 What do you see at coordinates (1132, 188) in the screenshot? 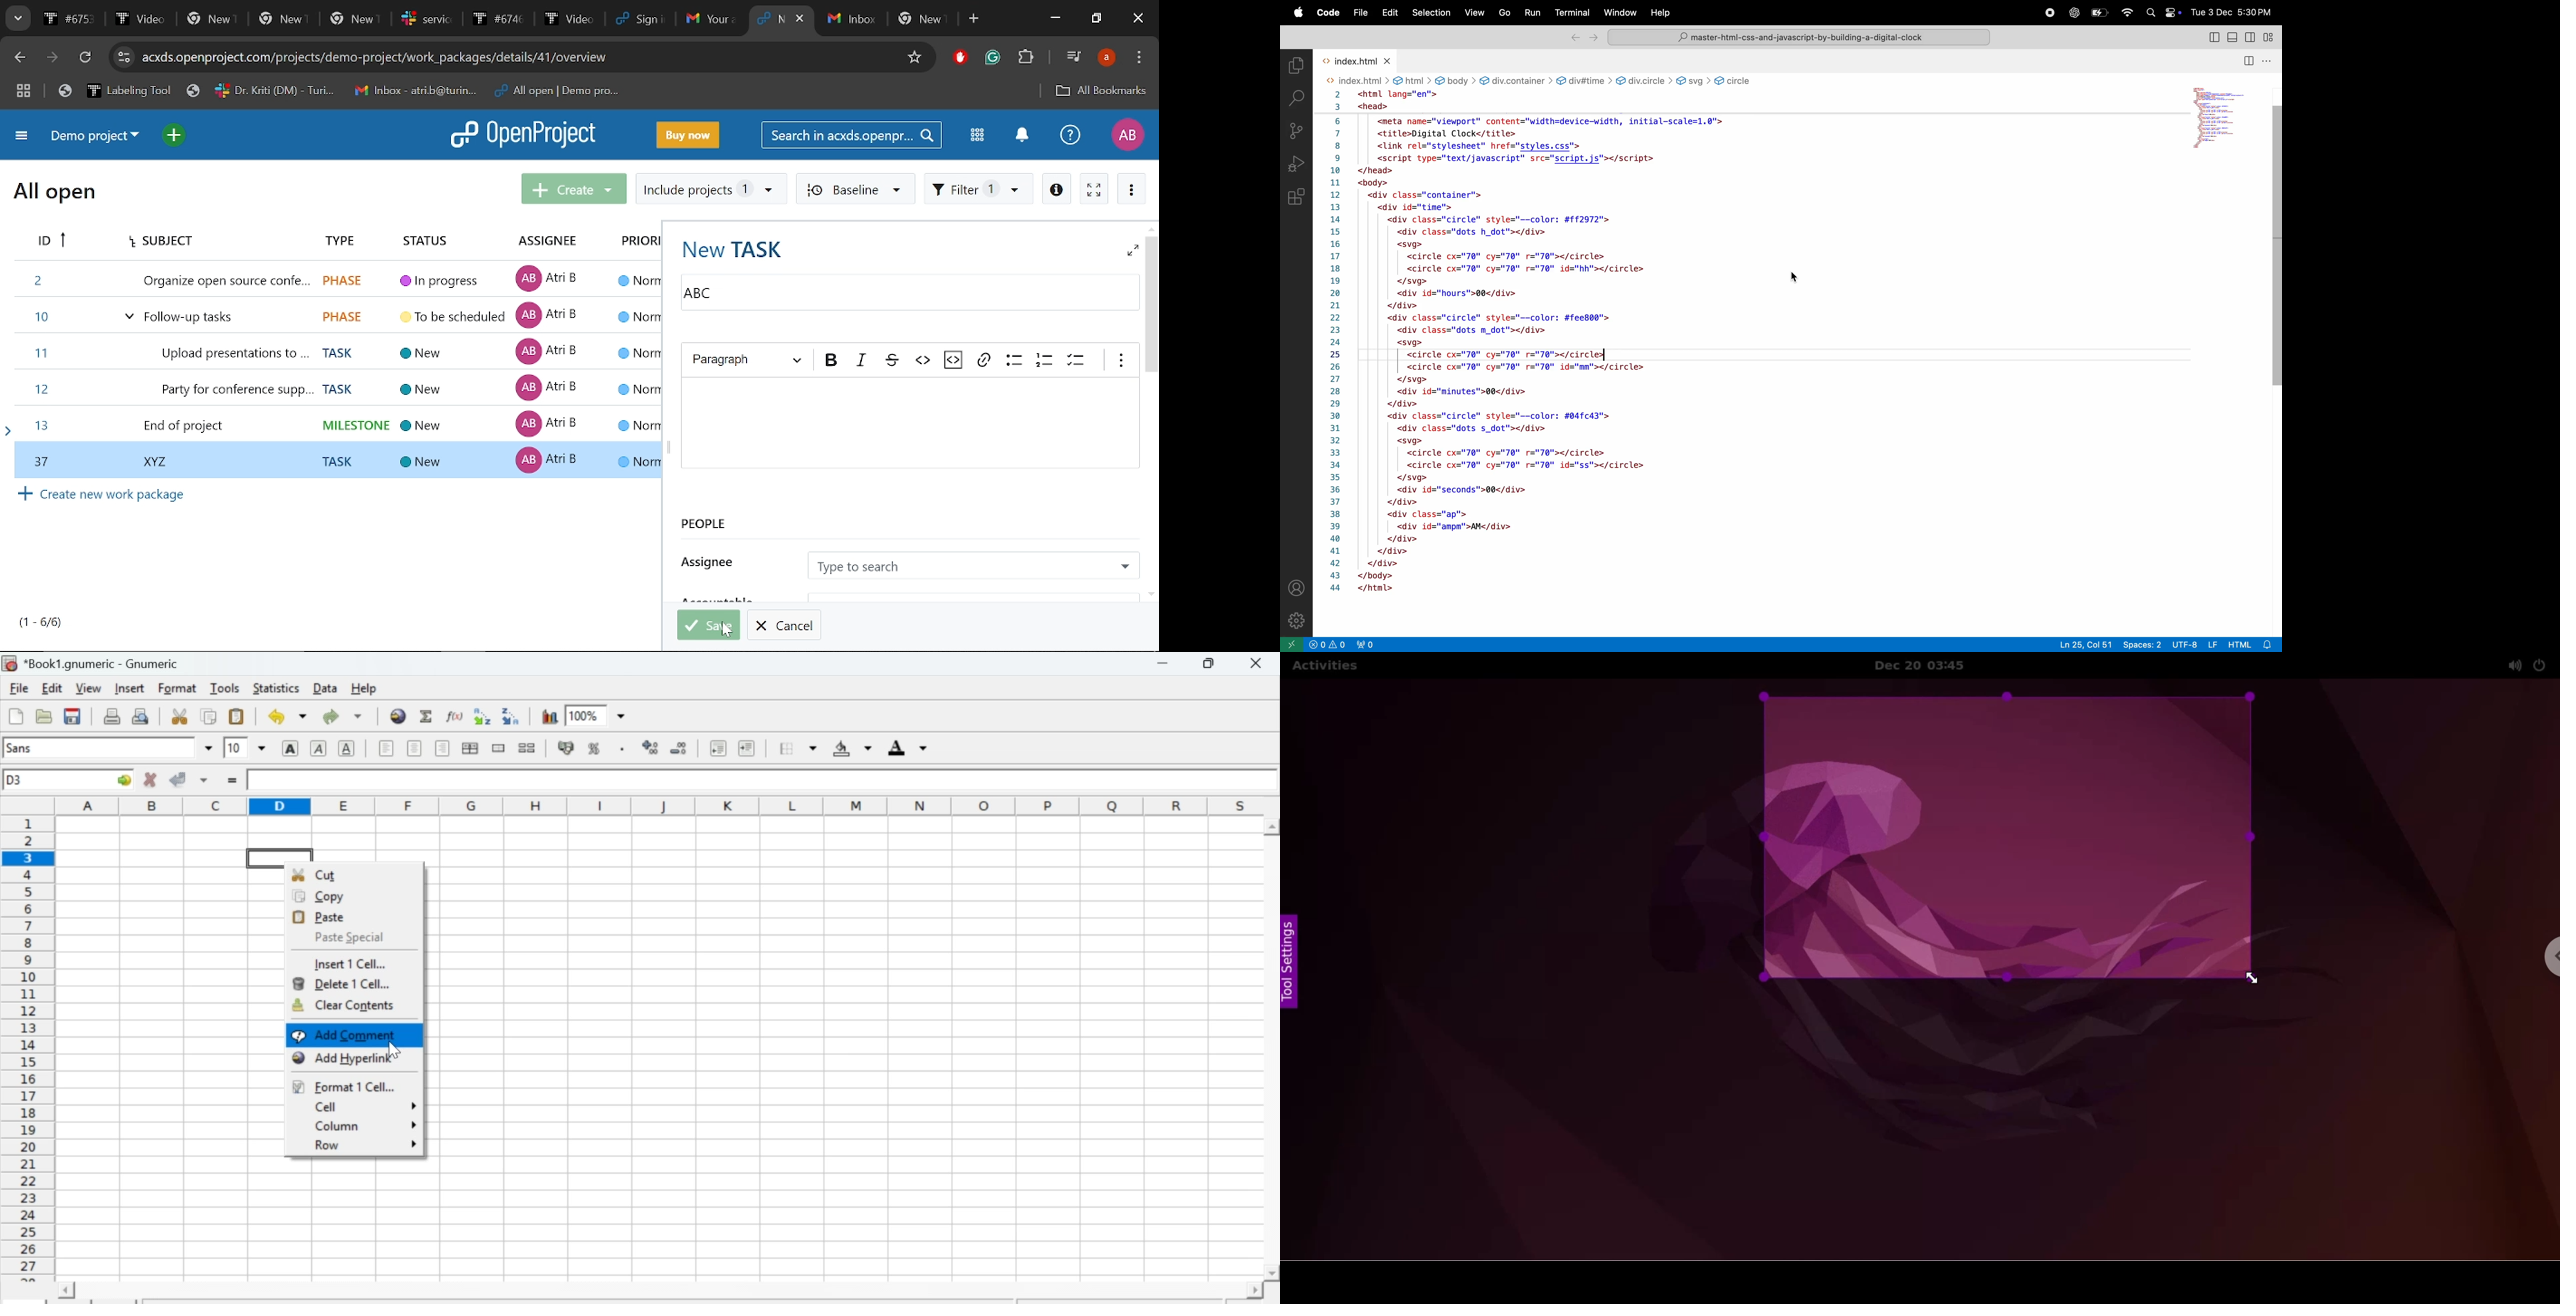
I see `More actions` at bounding box center [1132, 188].